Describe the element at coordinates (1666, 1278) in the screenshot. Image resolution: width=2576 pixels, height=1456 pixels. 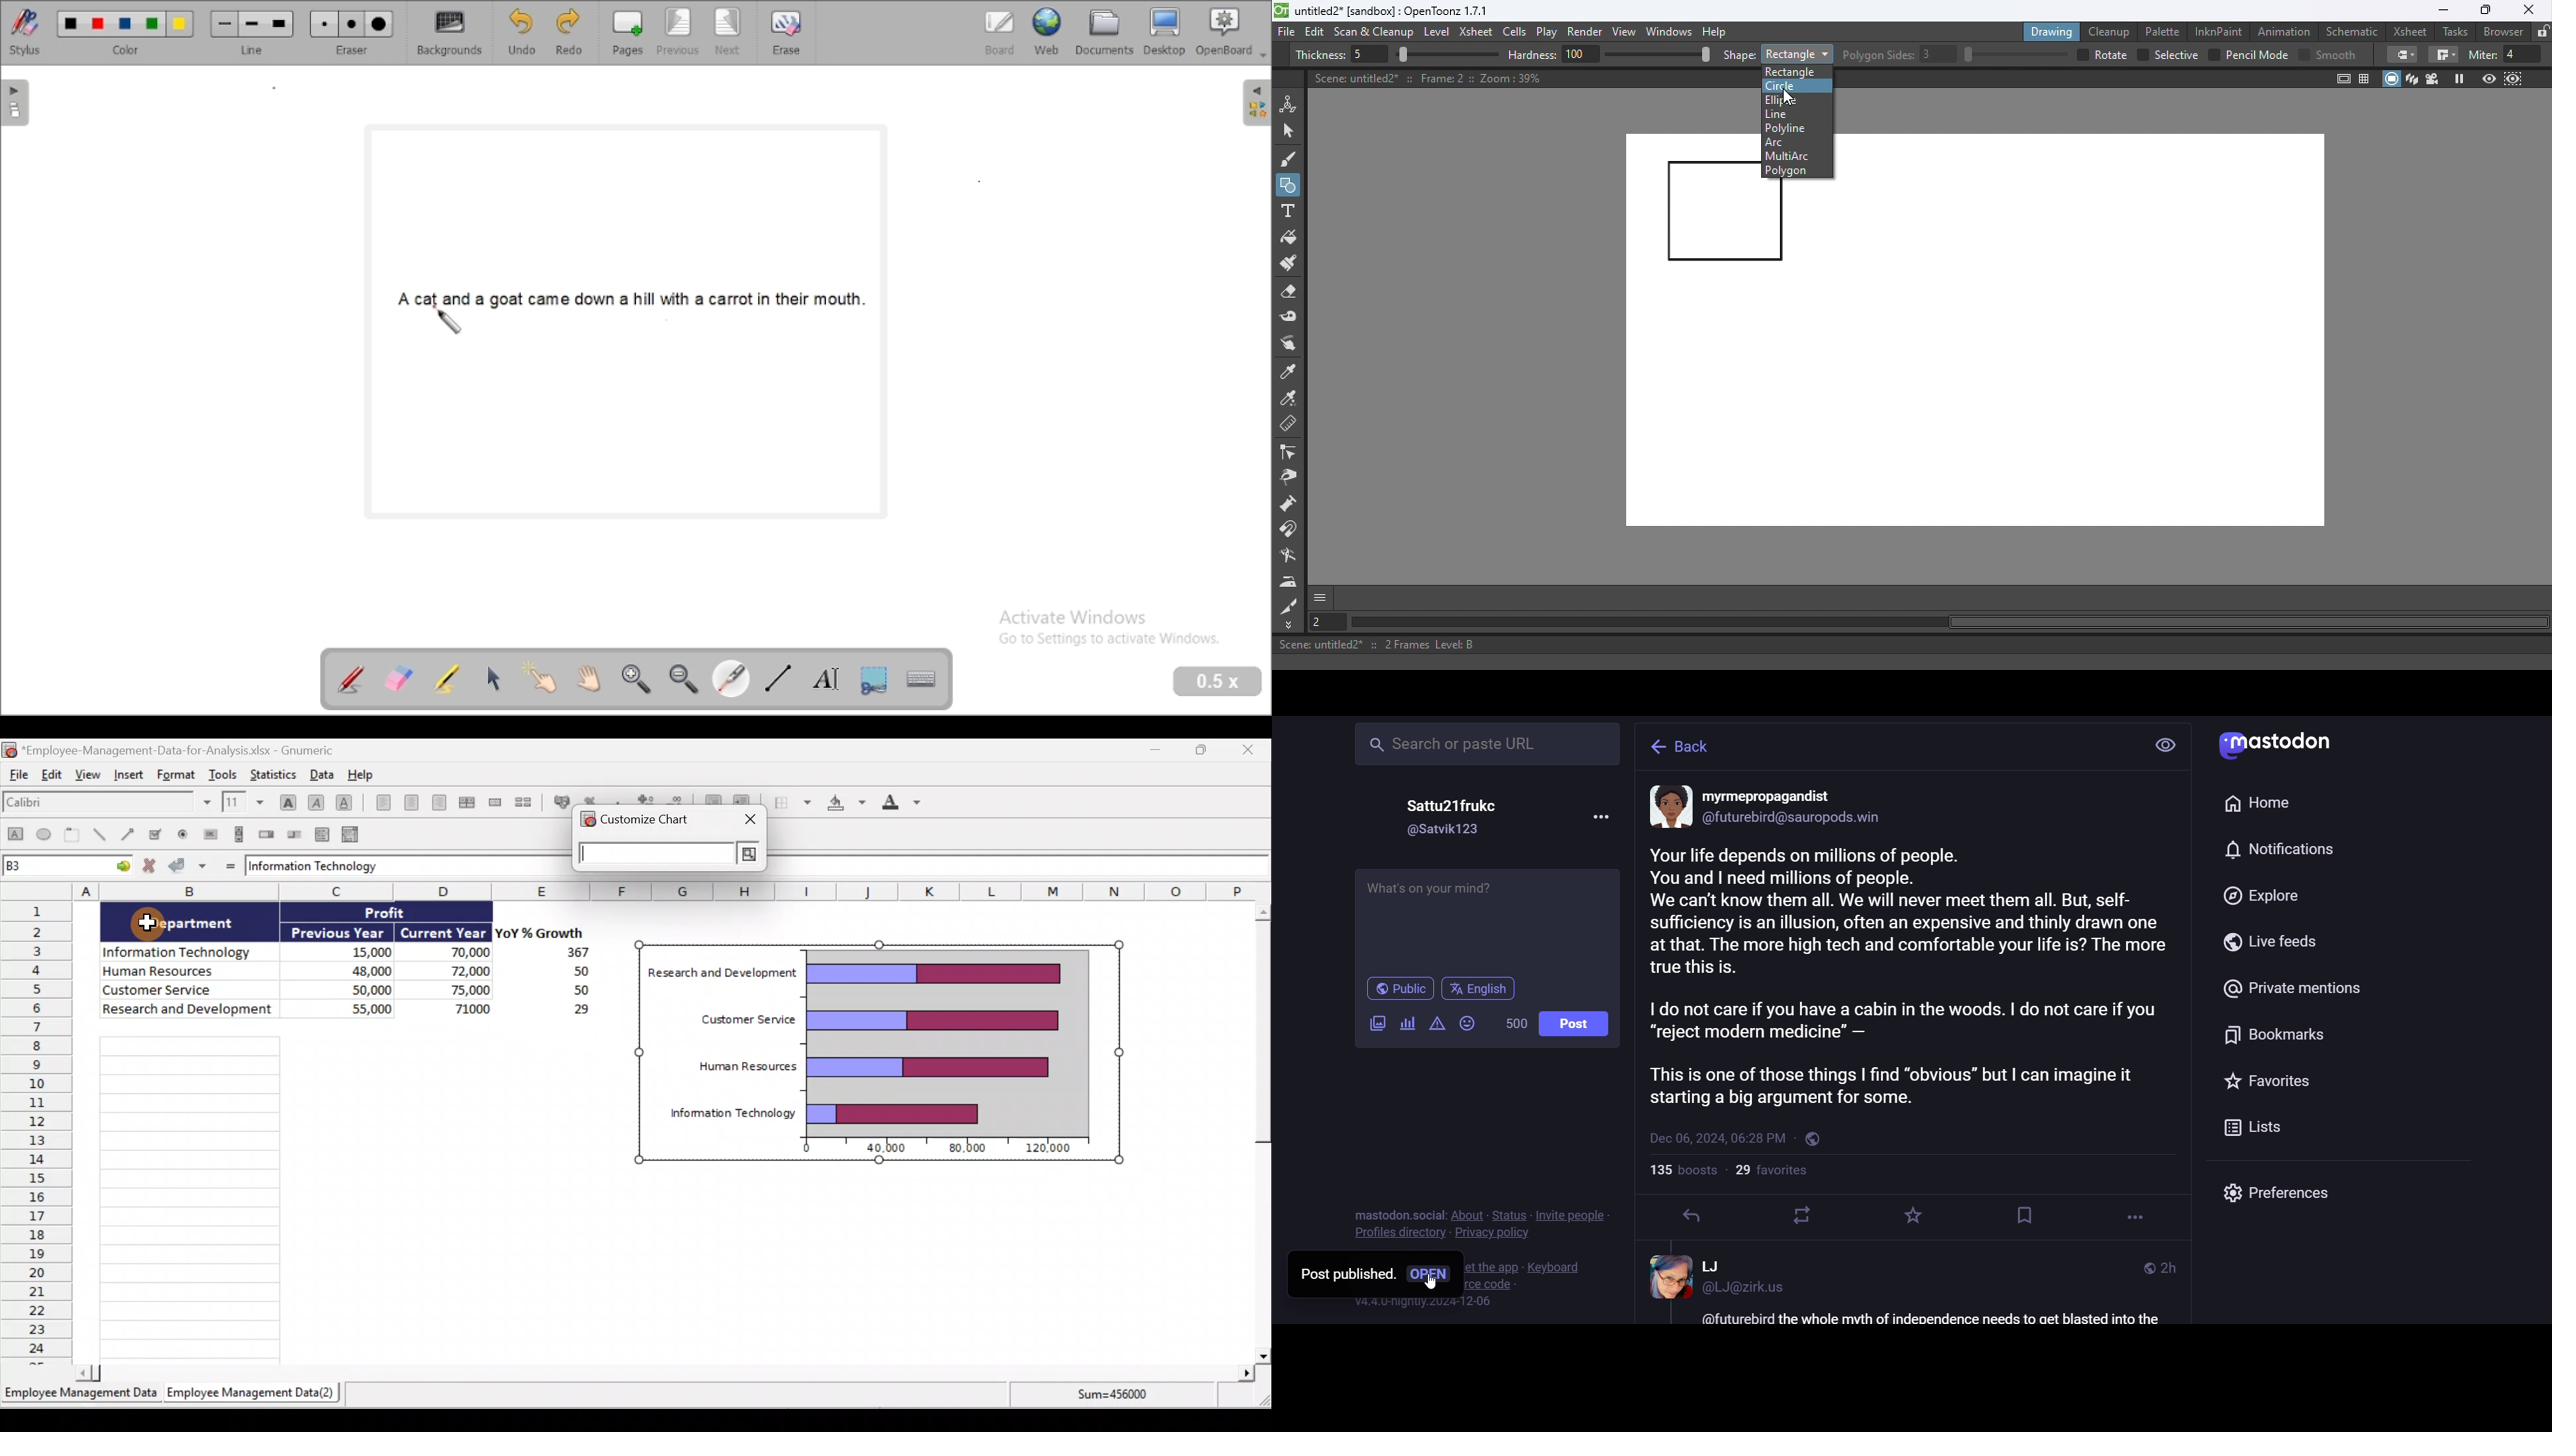
I see `display picture` at that location.